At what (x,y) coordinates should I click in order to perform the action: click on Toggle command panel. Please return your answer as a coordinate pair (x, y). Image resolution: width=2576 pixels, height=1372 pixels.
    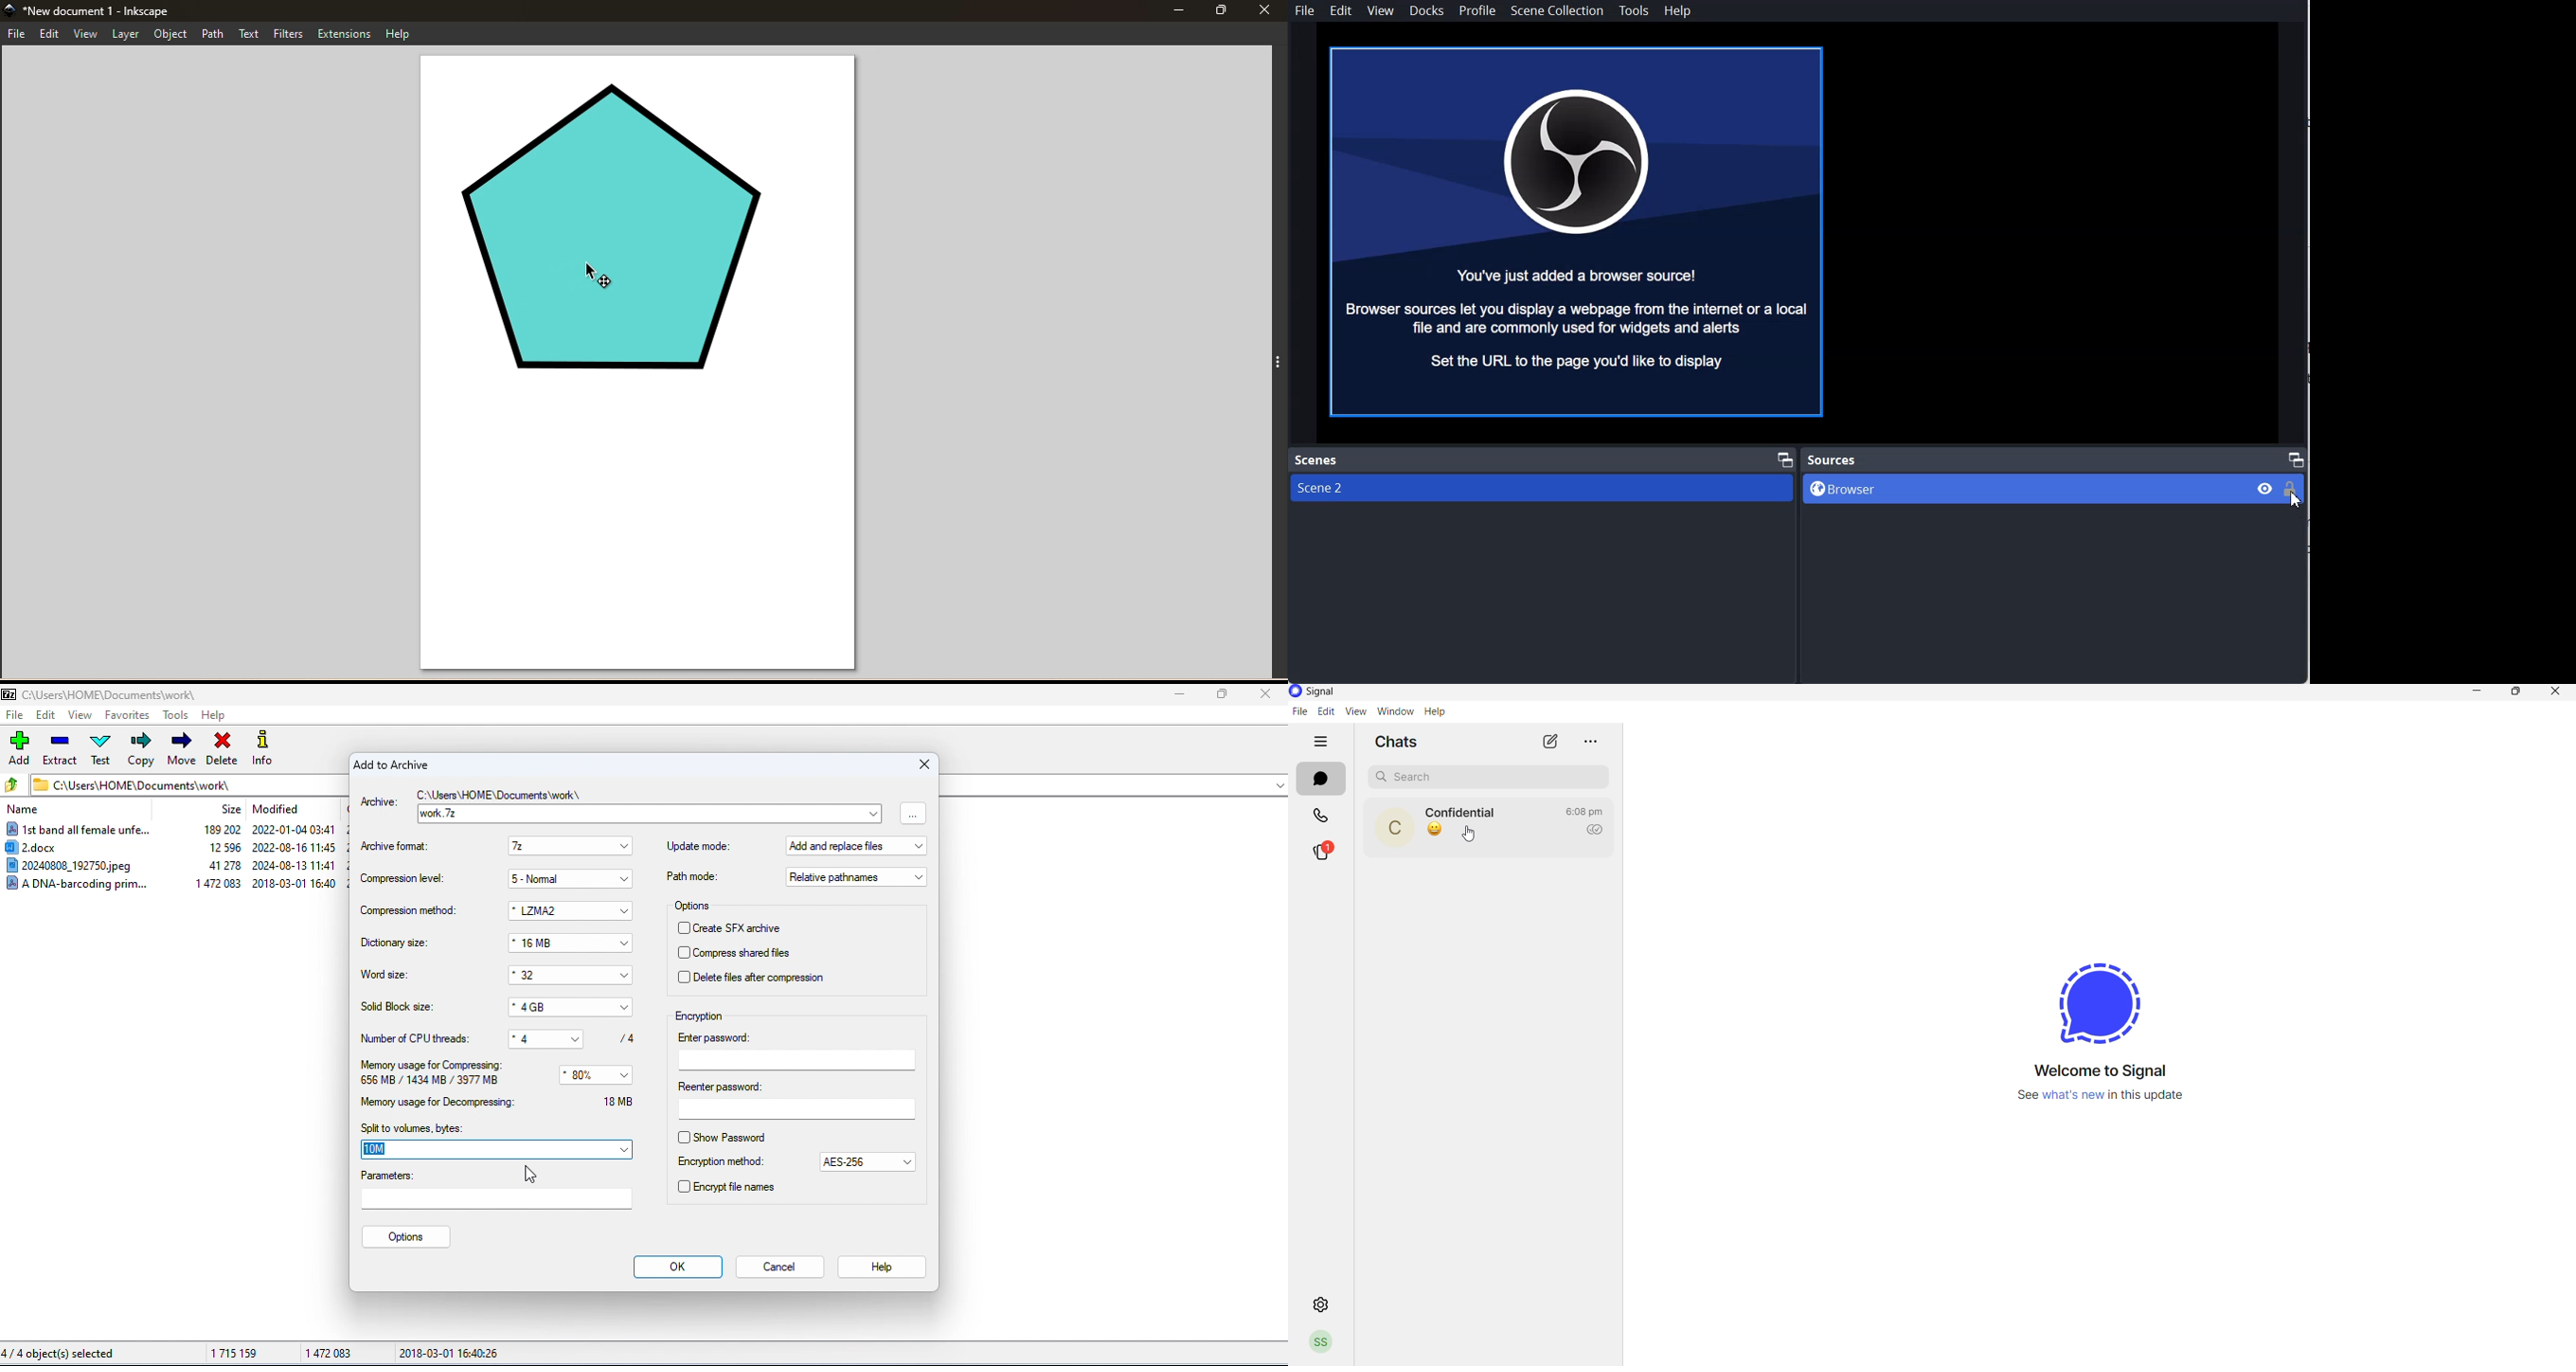
    Looking at the image, I should click on (1276, 360).